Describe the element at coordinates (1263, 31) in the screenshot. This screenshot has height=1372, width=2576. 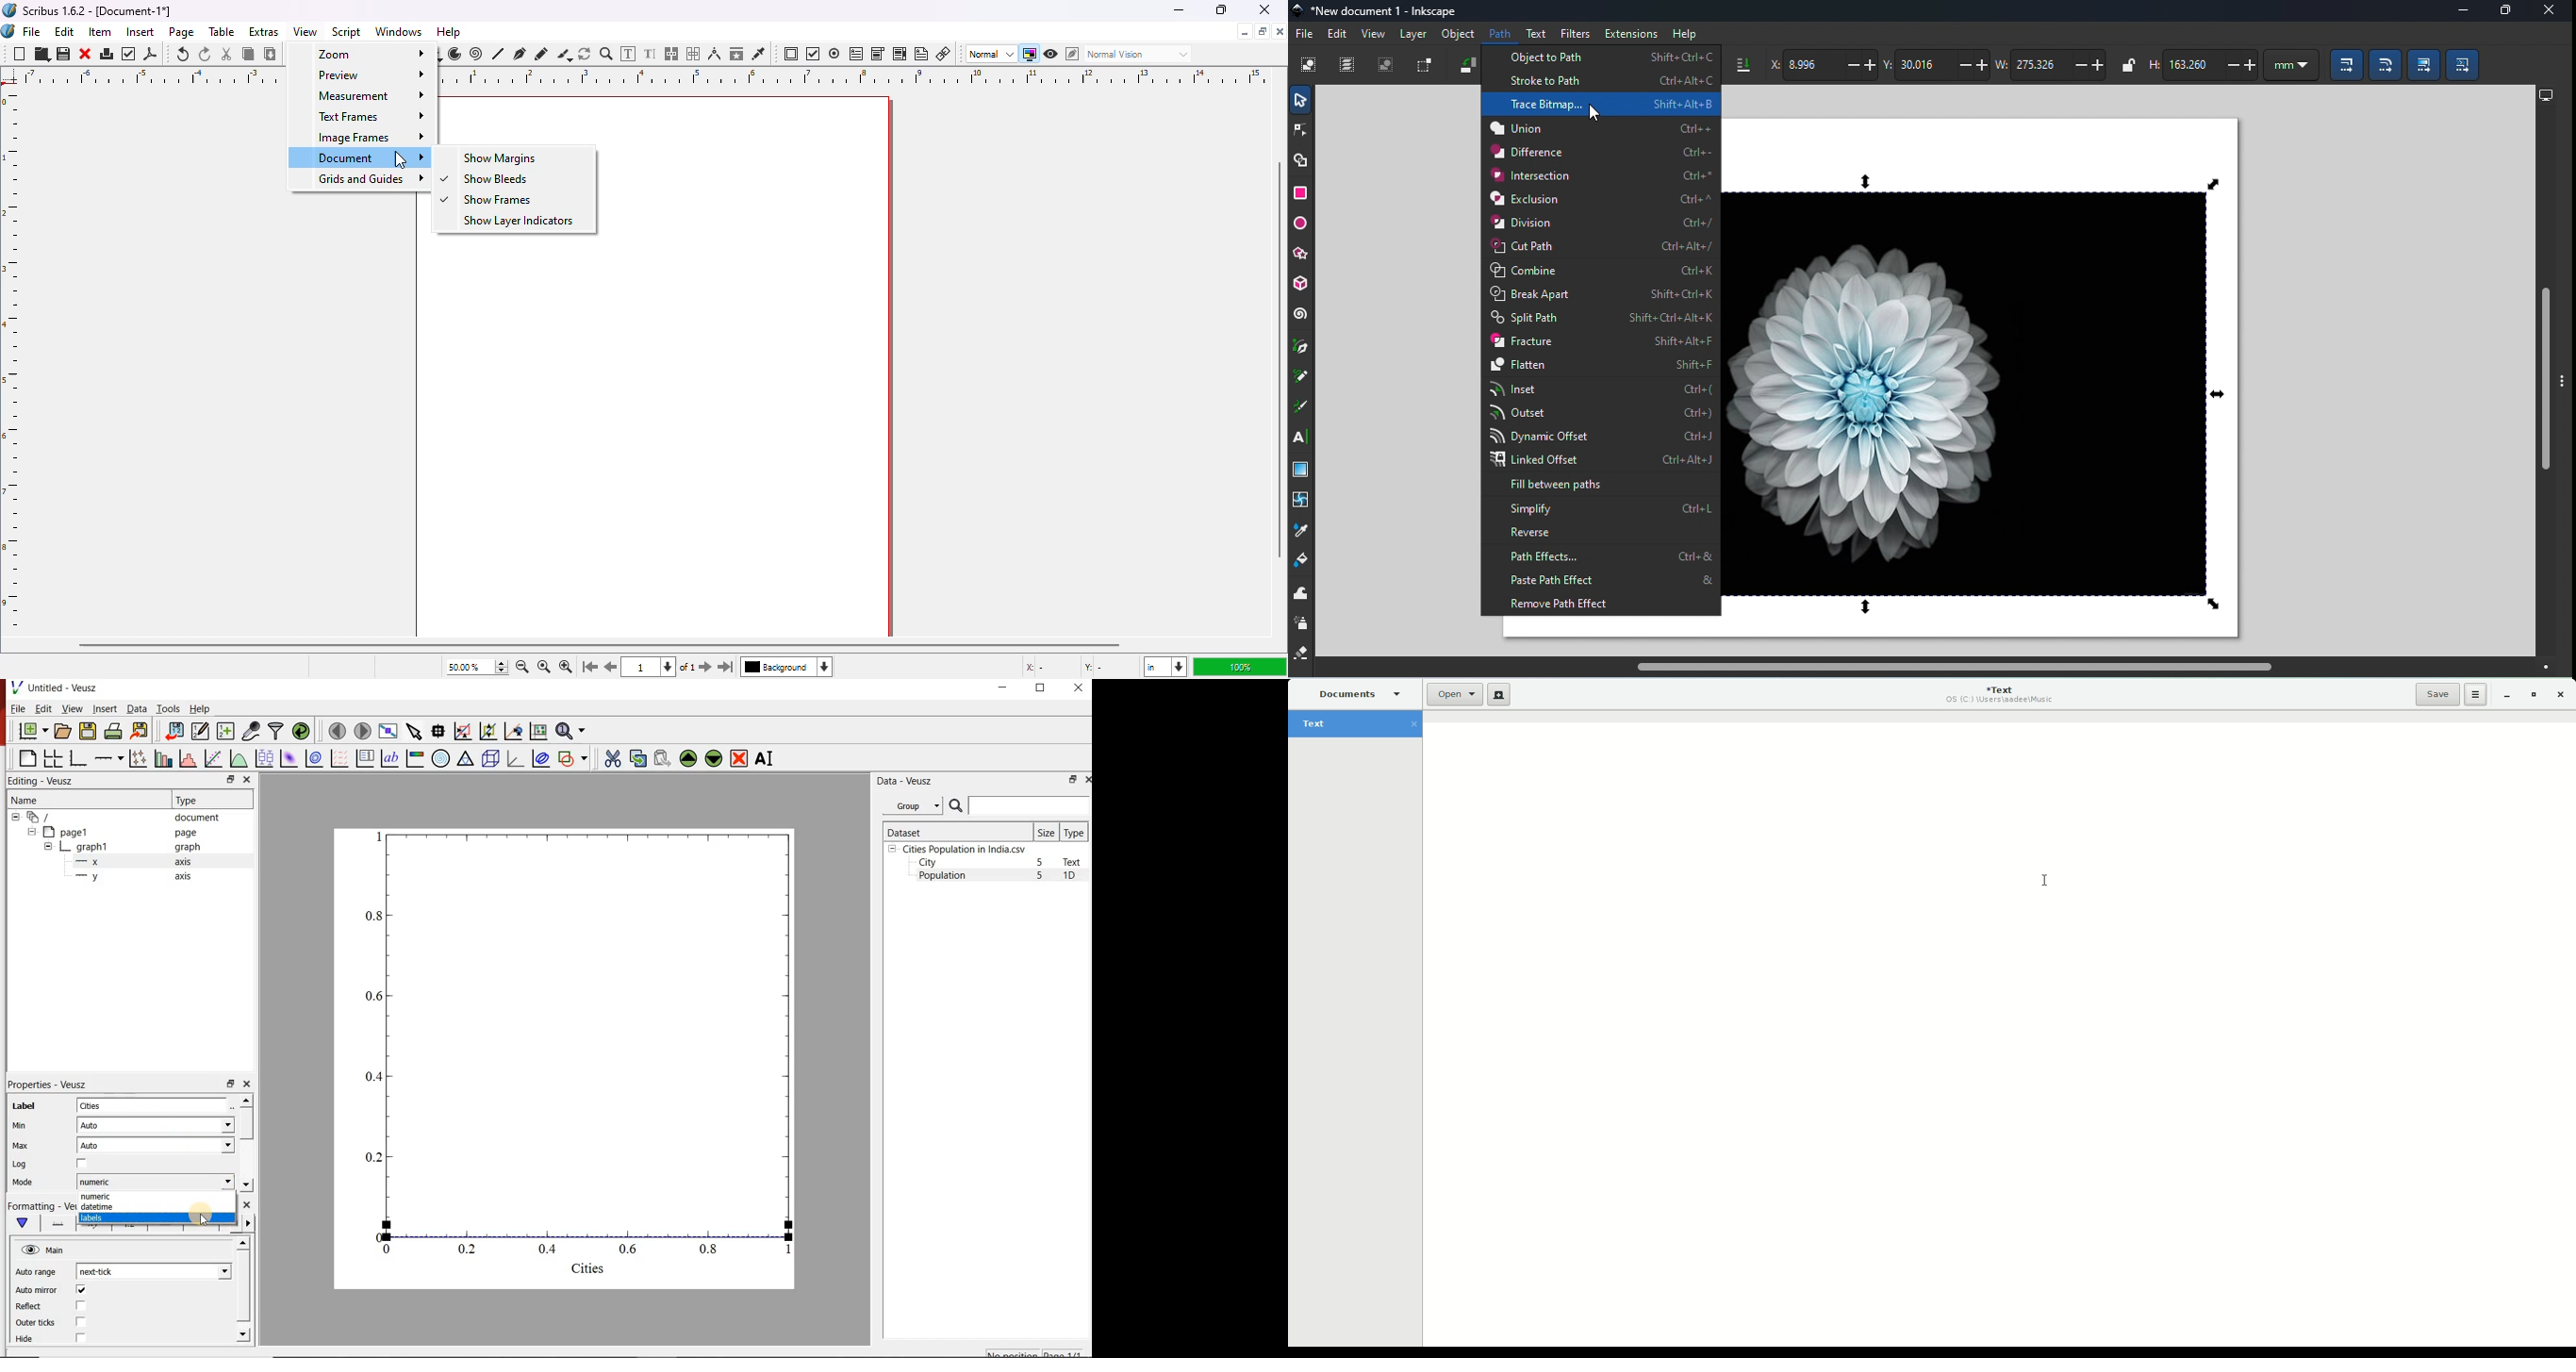
I see `maximize` at that location.